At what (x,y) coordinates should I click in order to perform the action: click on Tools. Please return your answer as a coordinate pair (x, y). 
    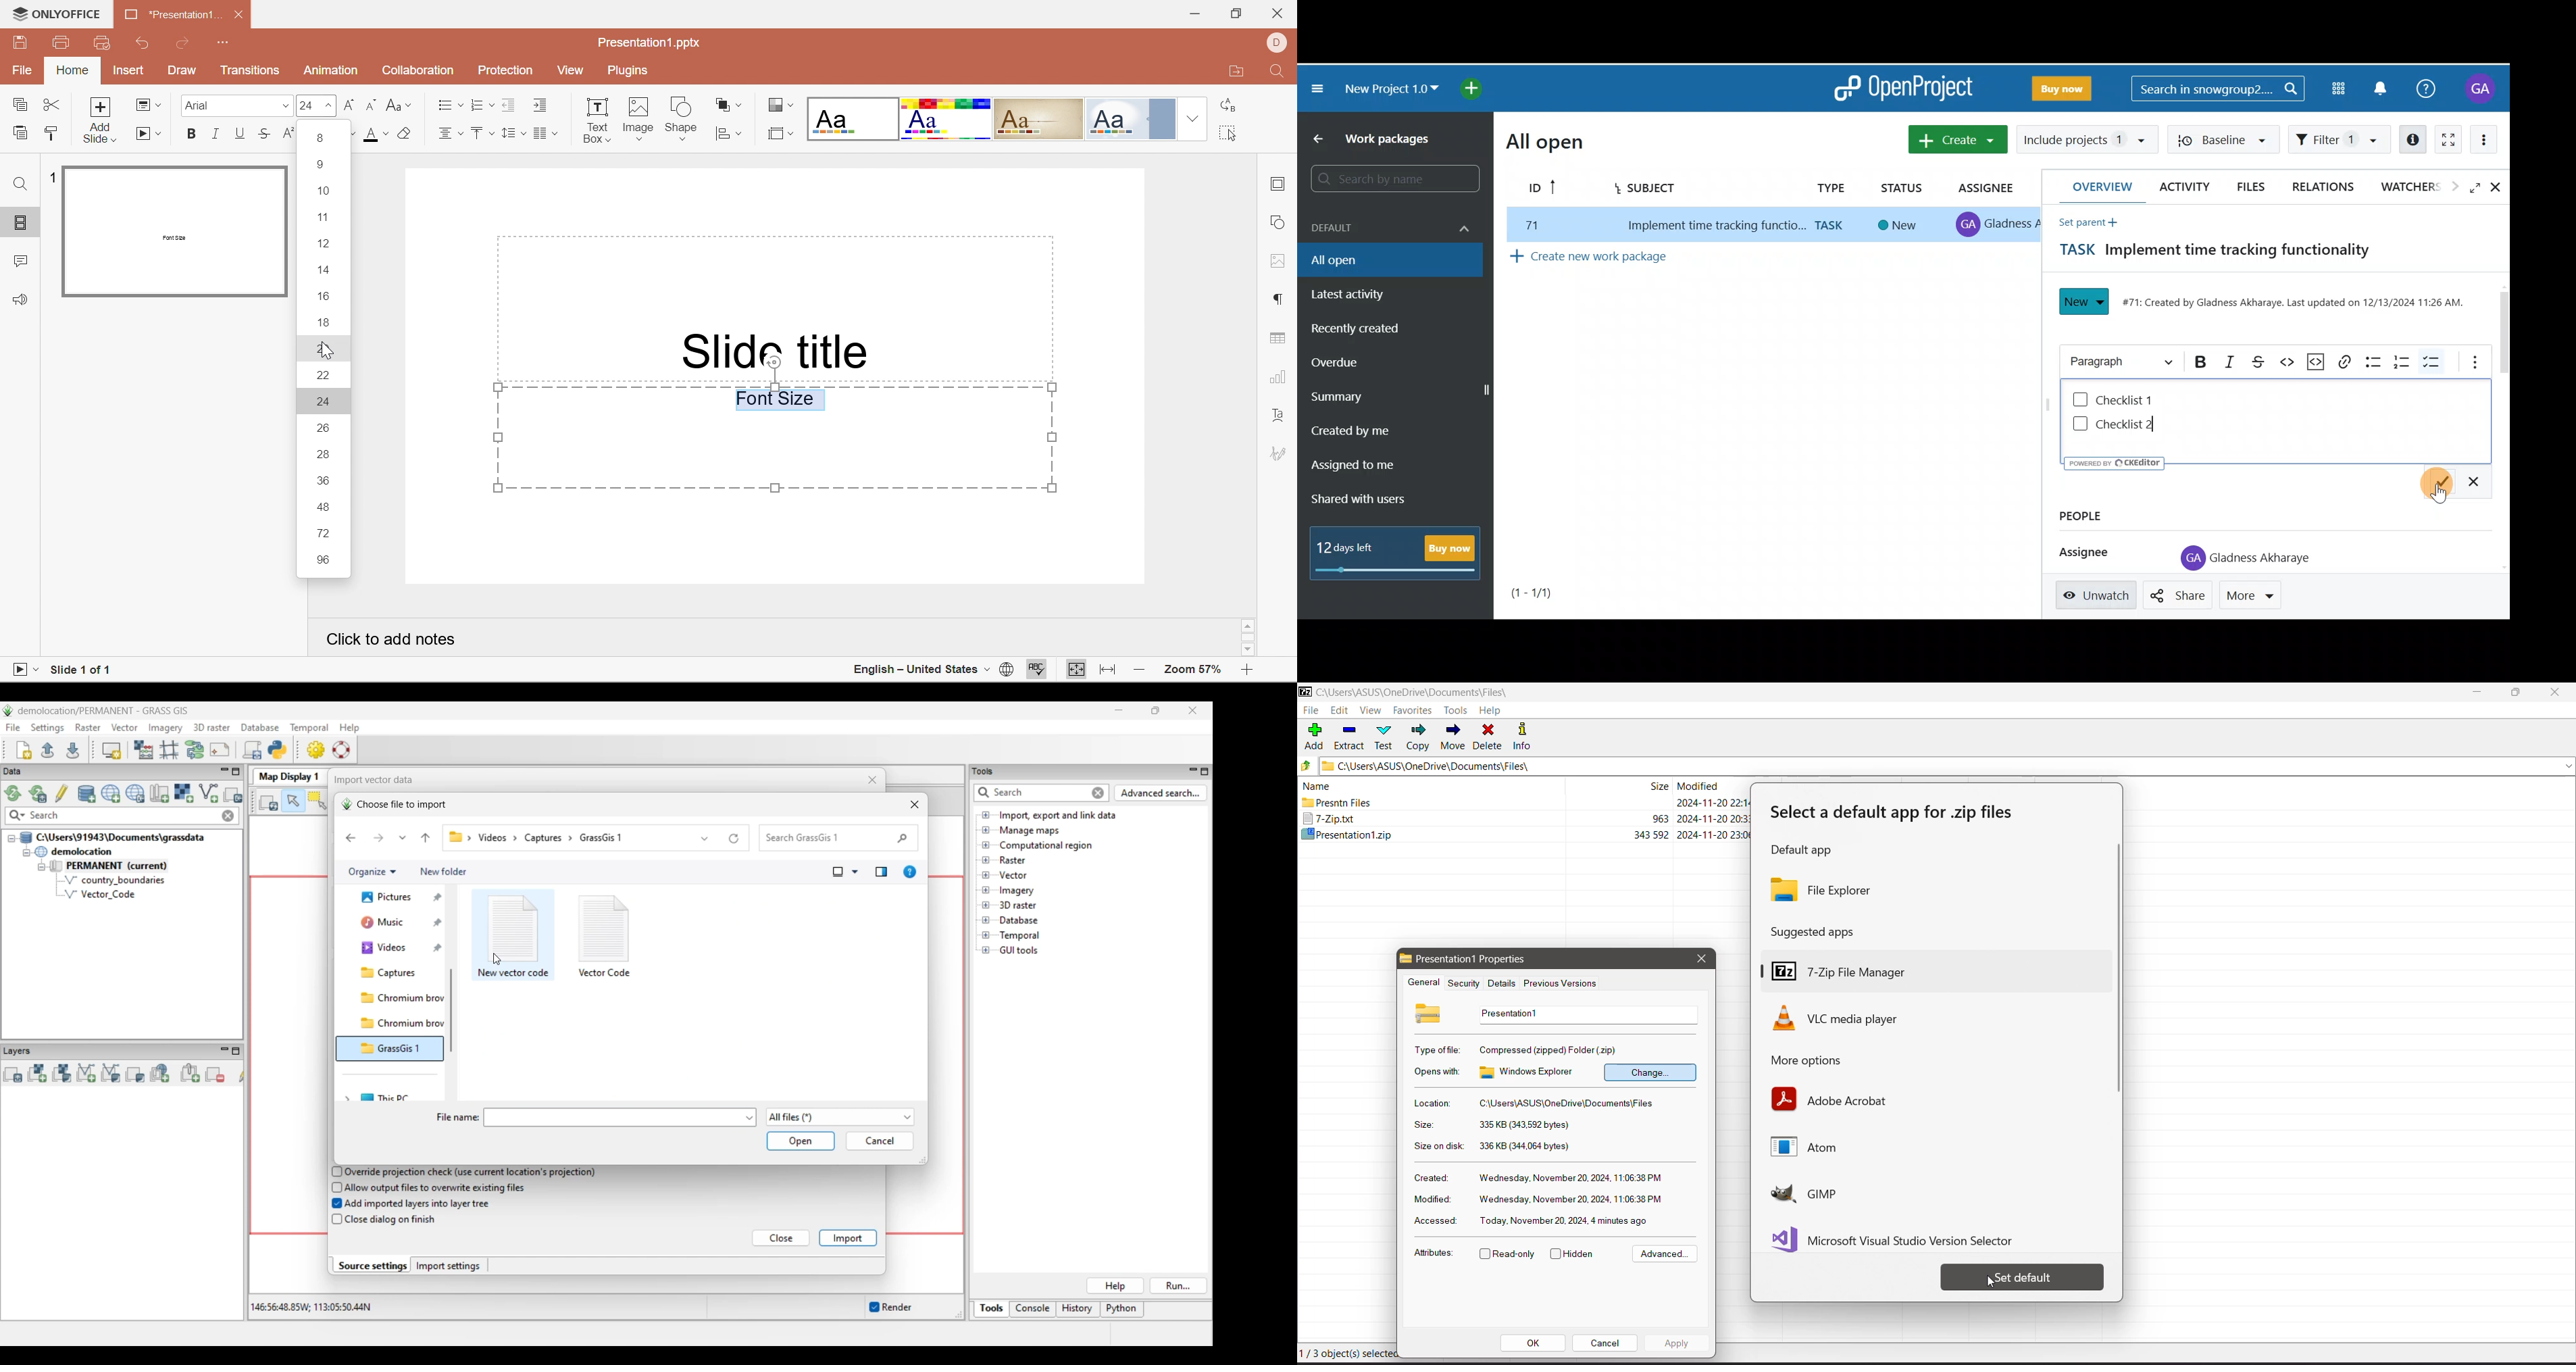
    Looking at the image, I should click on (1458, 710).